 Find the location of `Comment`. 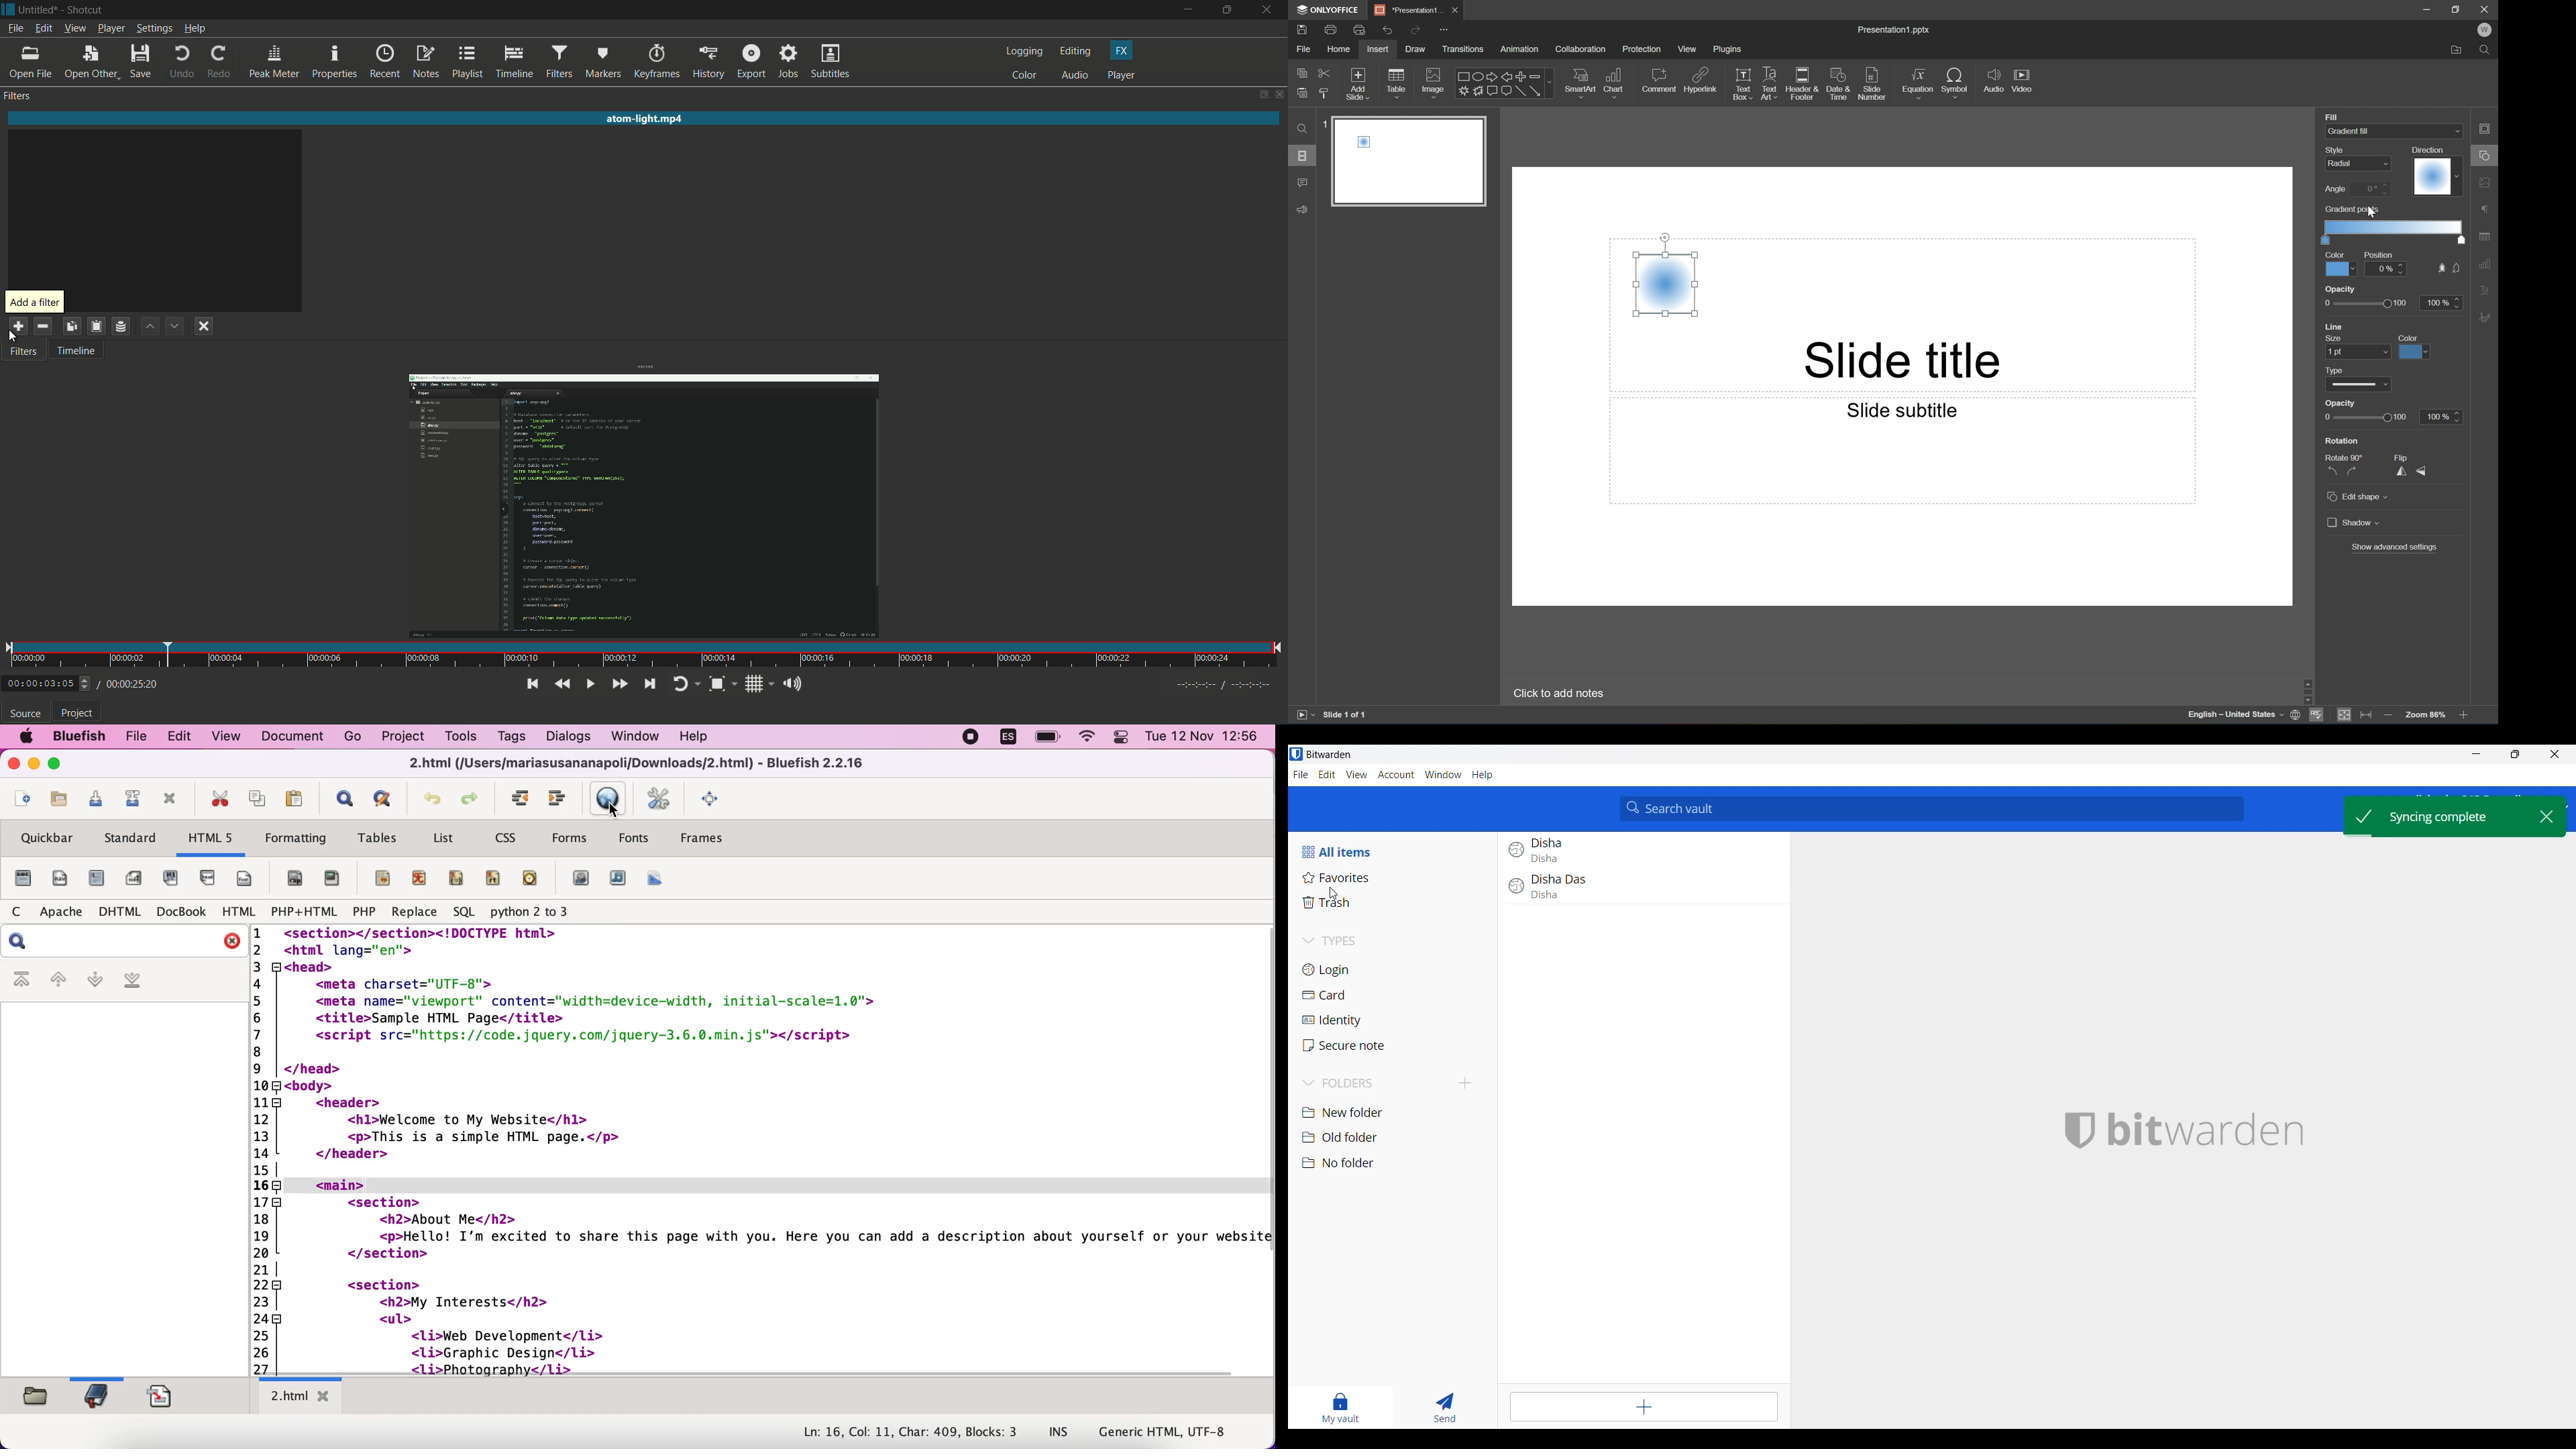

Comment is located at coordinates (1660, 80).